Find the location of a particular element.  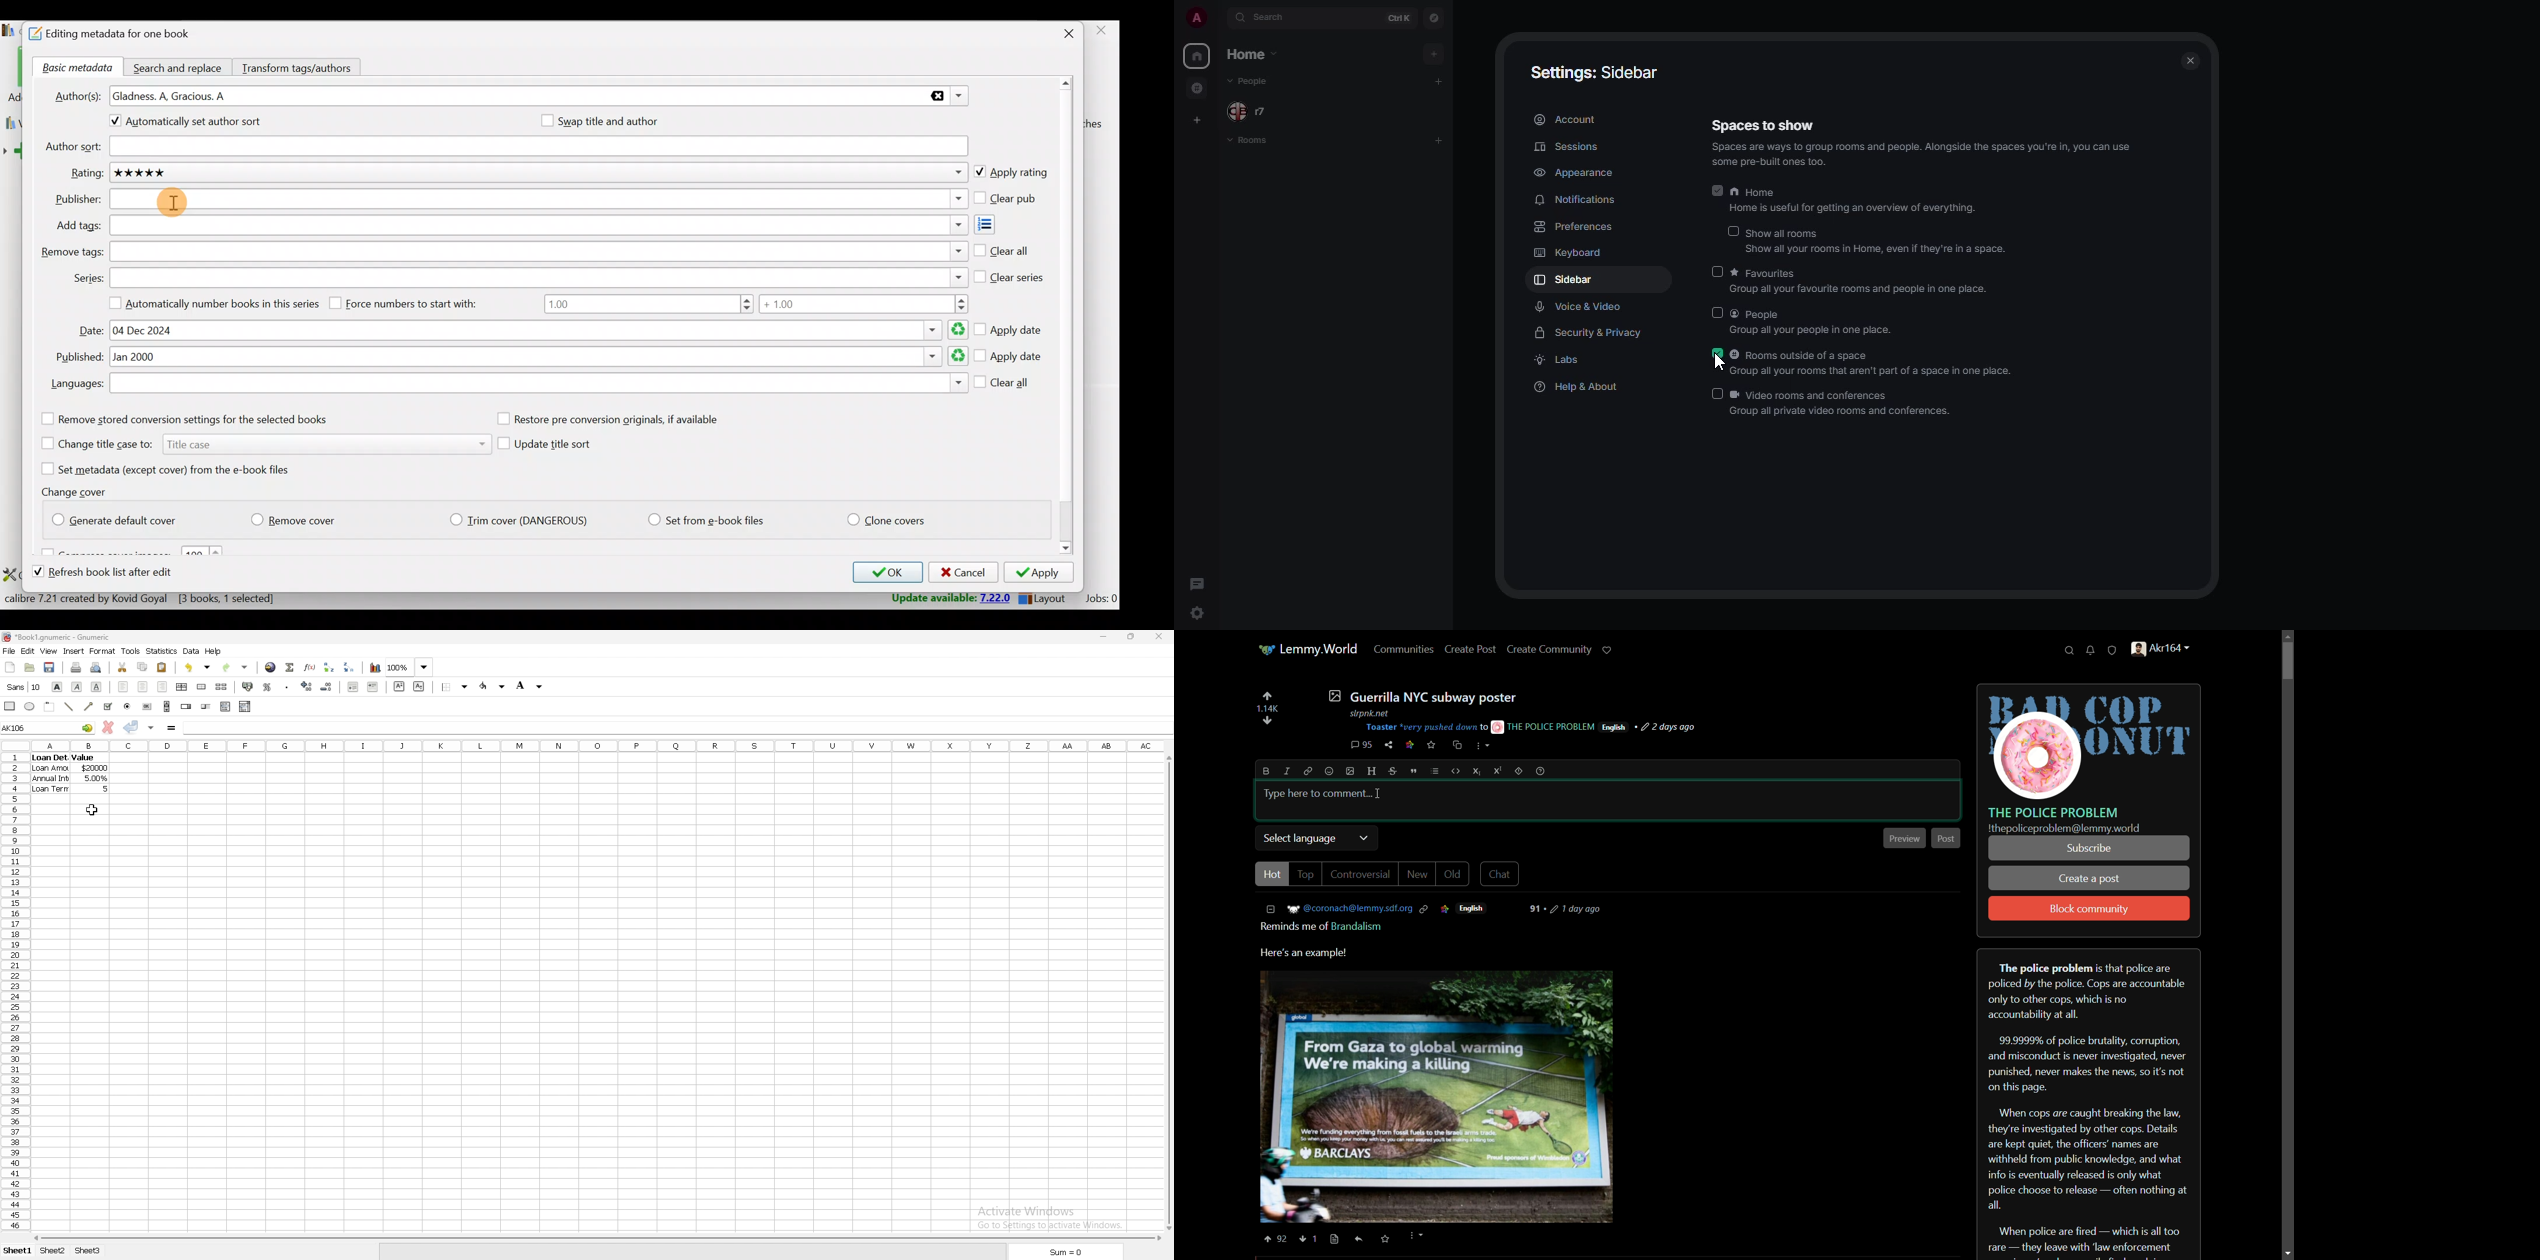

decrease indent is located at coordinates (354, 686).